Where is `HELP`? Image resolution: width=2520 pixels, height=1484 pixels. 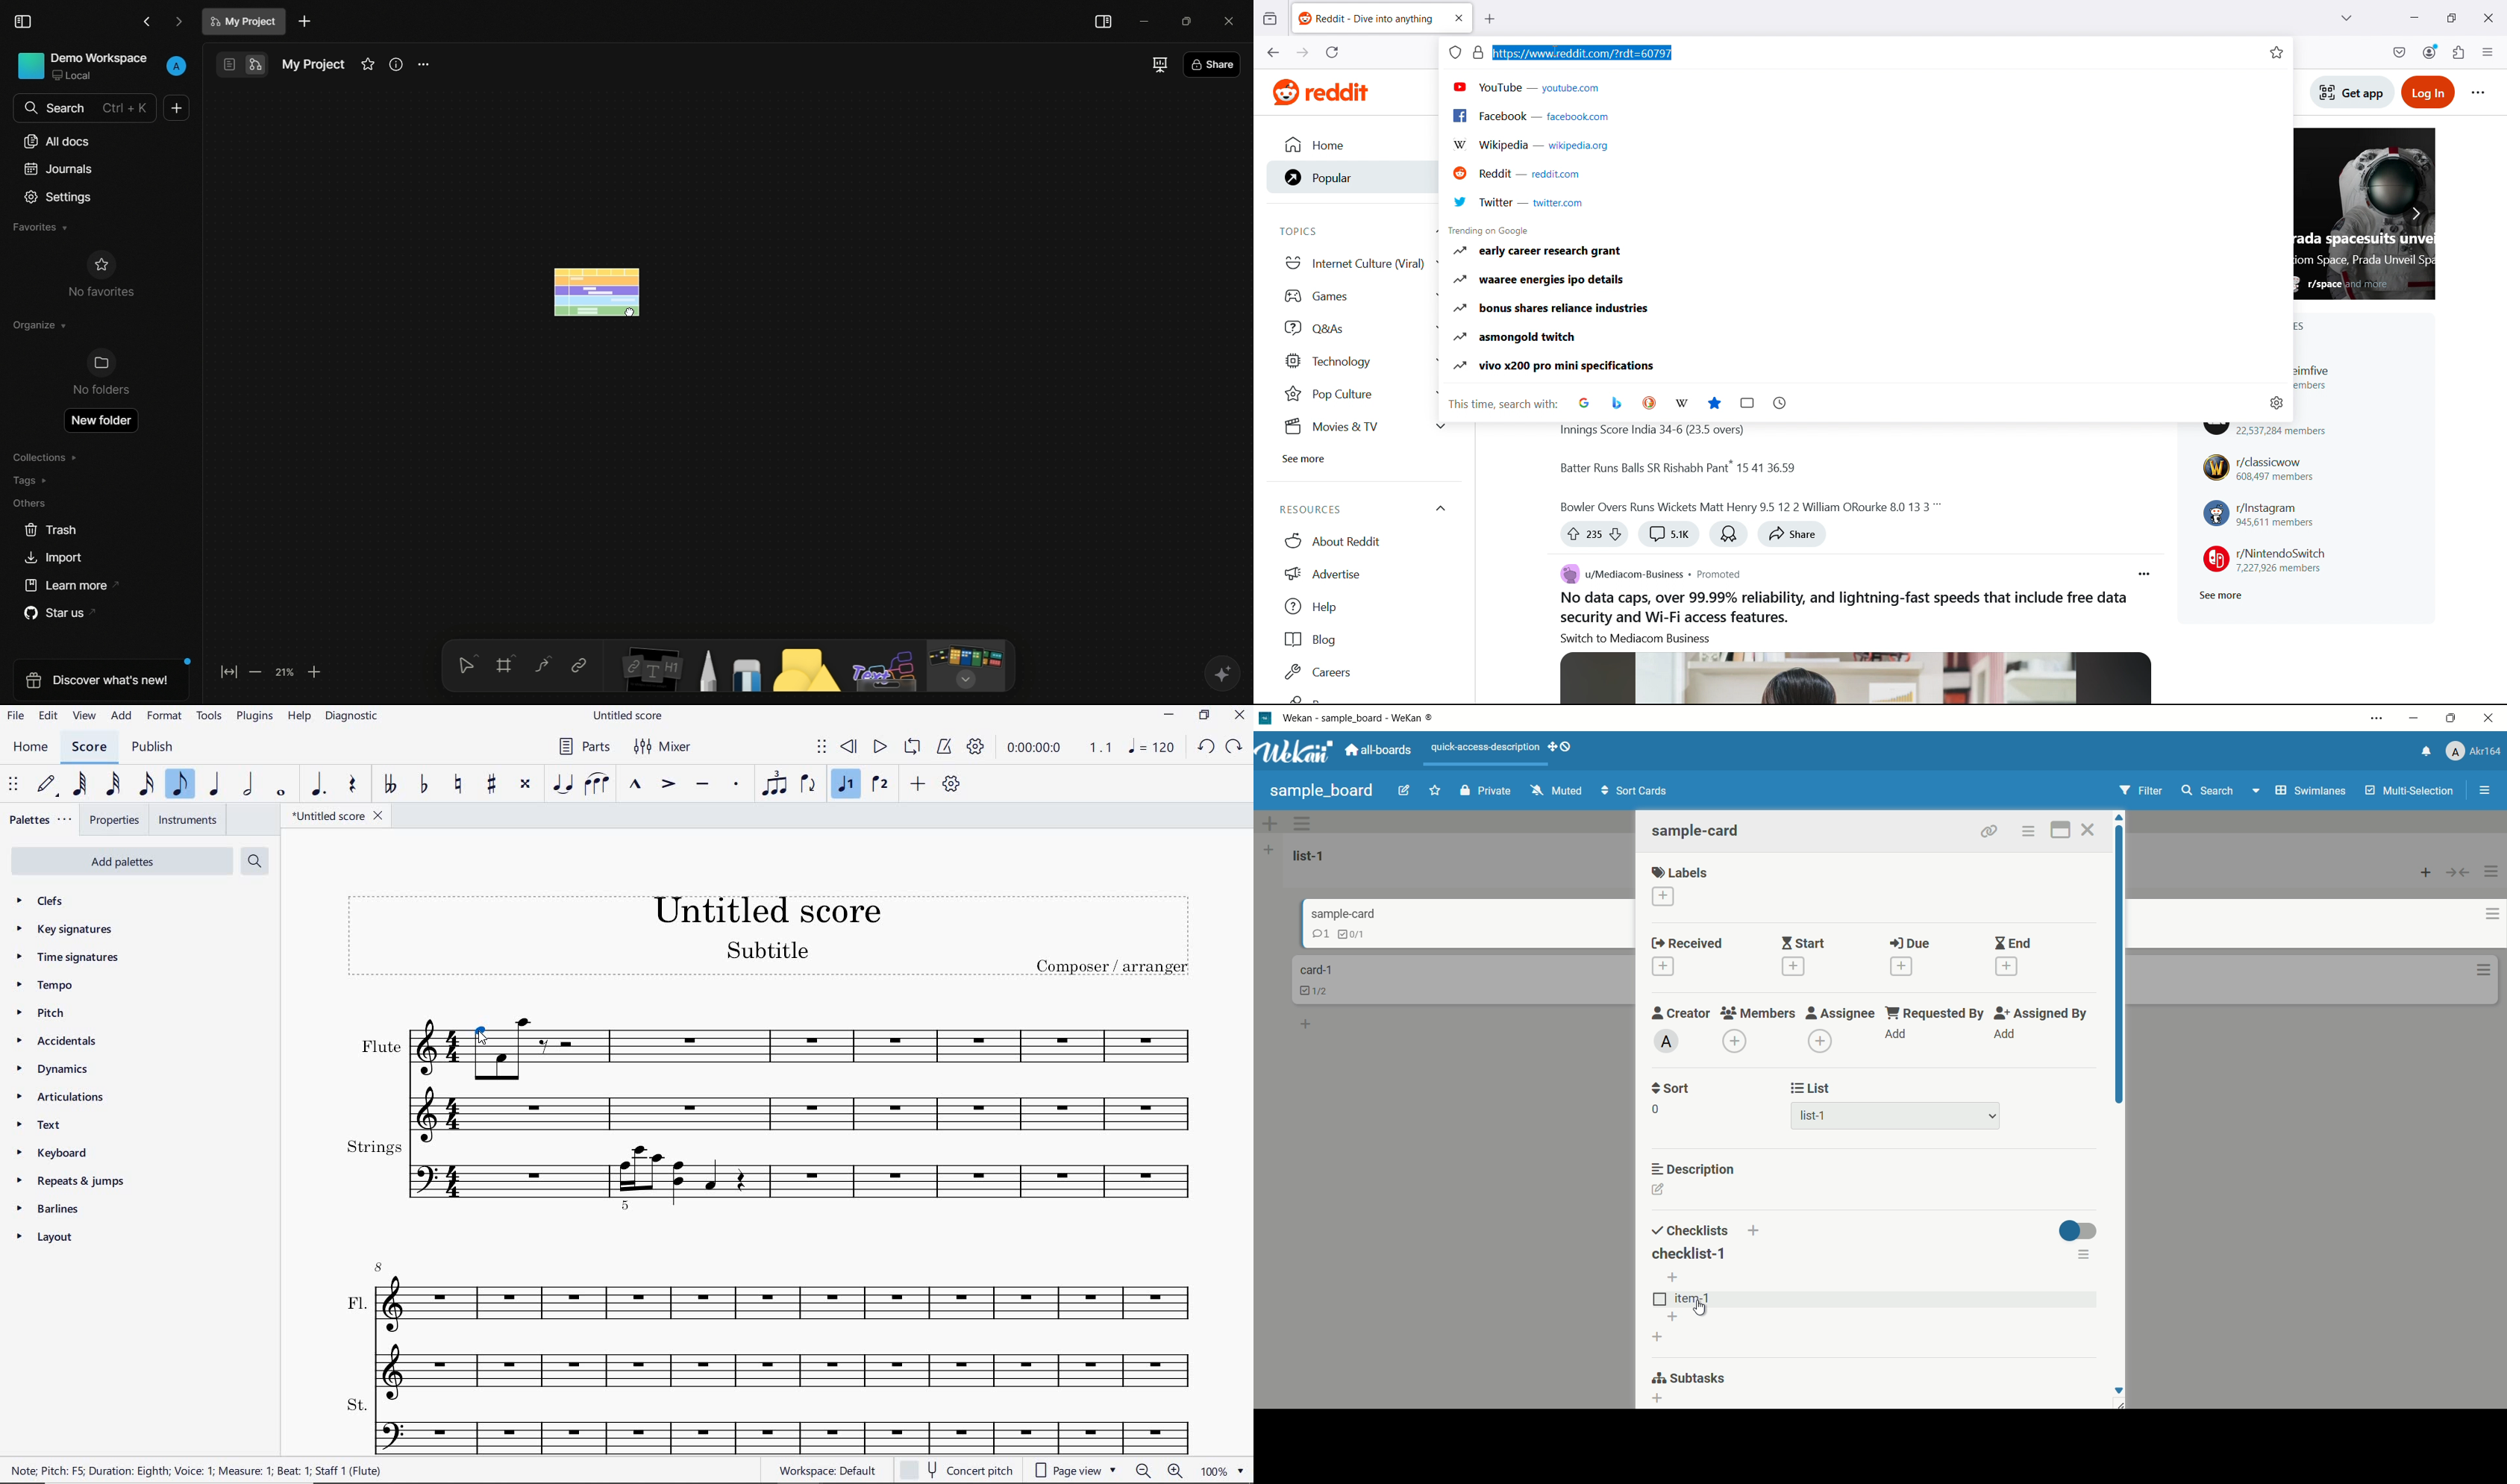
HELP is located at coordinates (298, 718).